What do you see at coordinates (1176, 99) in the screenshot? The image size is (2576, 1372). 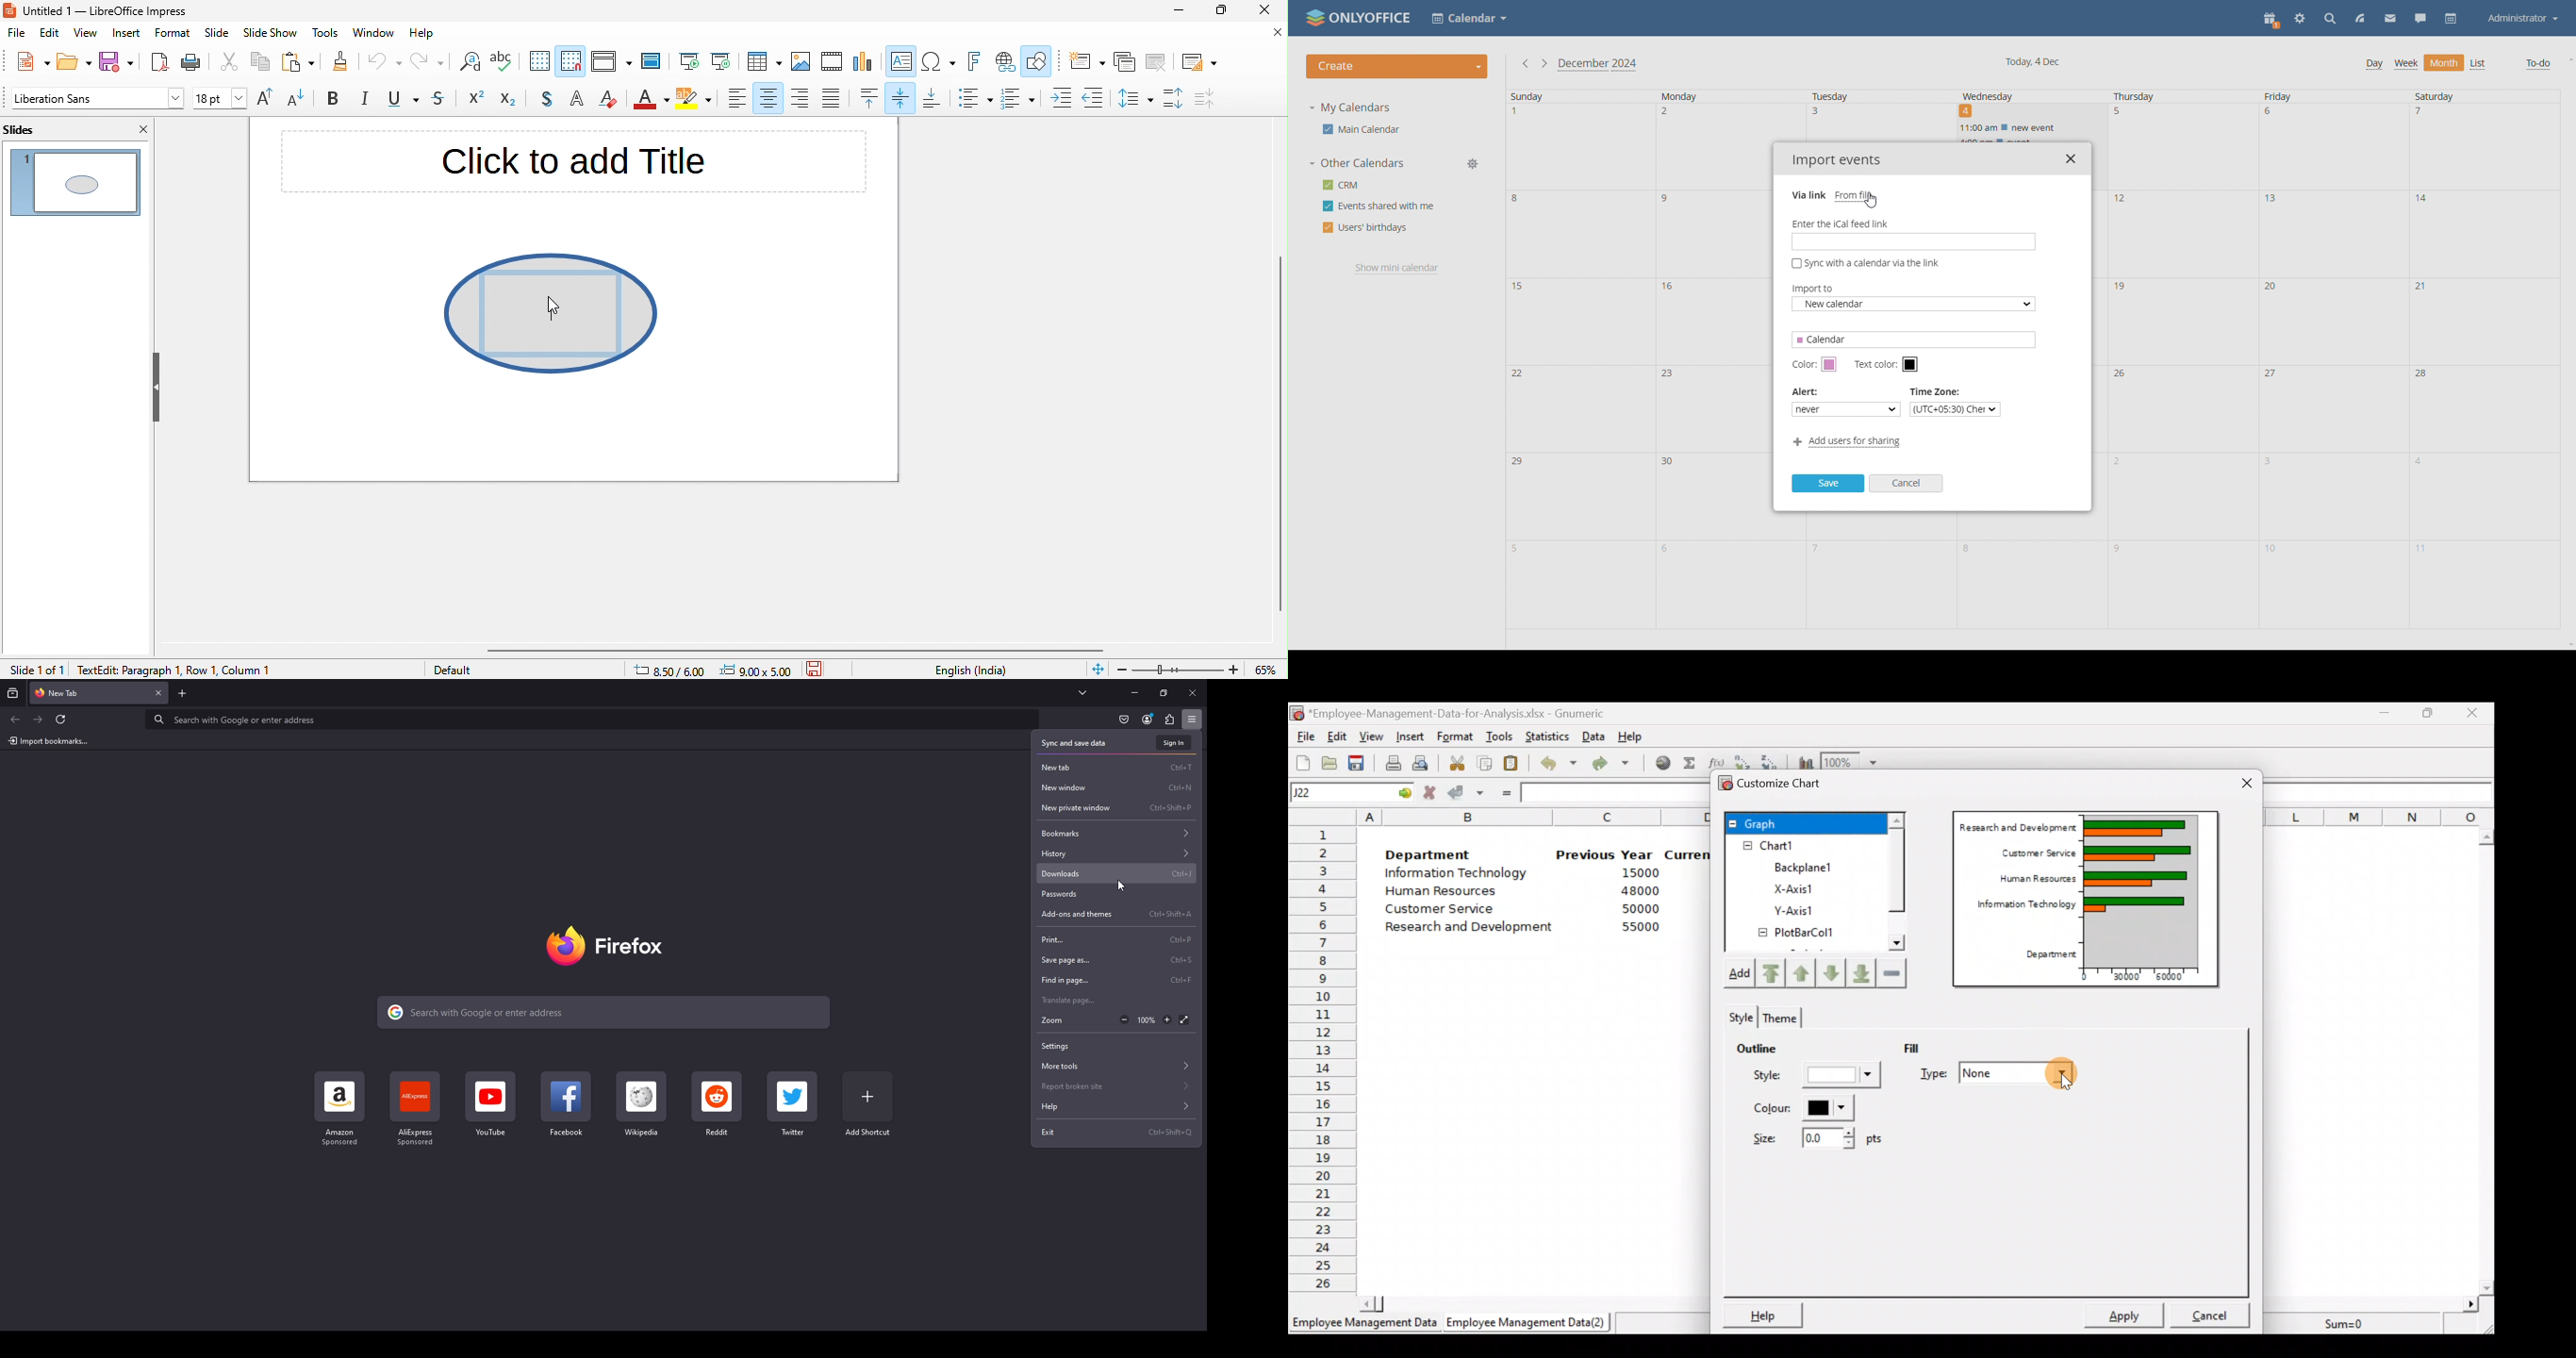 I see `increase paragraph spacing` at bounding box center [1176, 99].